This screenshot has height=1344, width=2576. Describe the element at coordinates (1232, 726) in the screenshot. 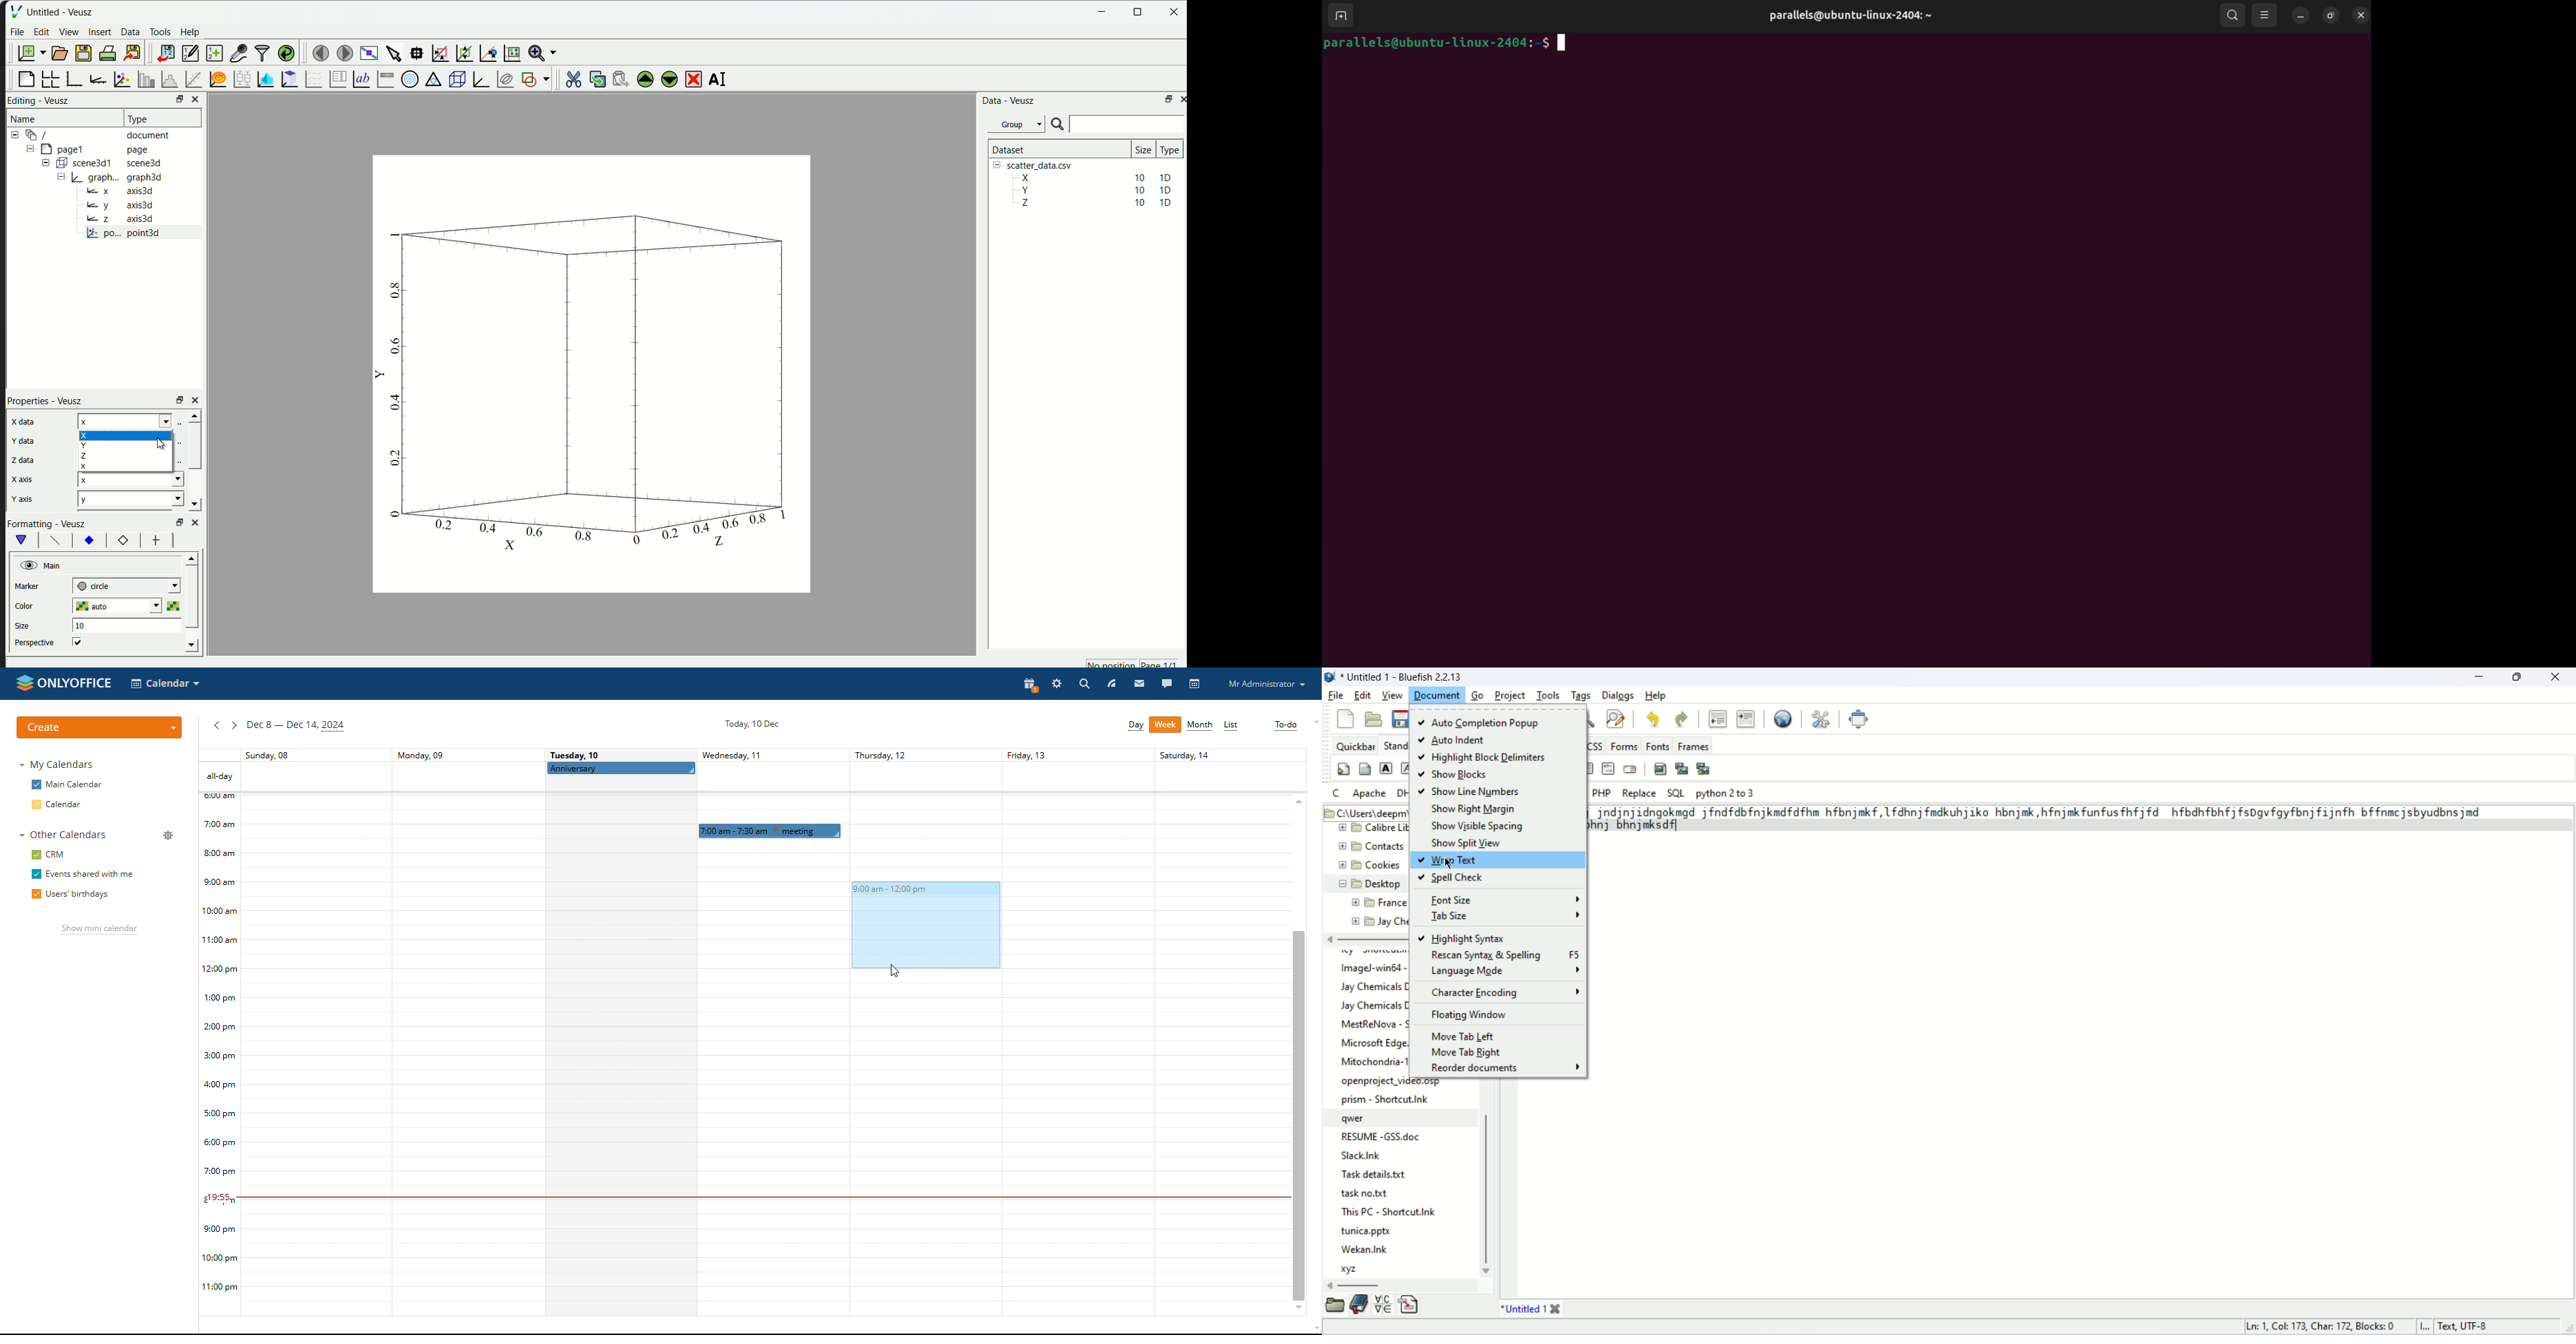

I see `list view` at that location.